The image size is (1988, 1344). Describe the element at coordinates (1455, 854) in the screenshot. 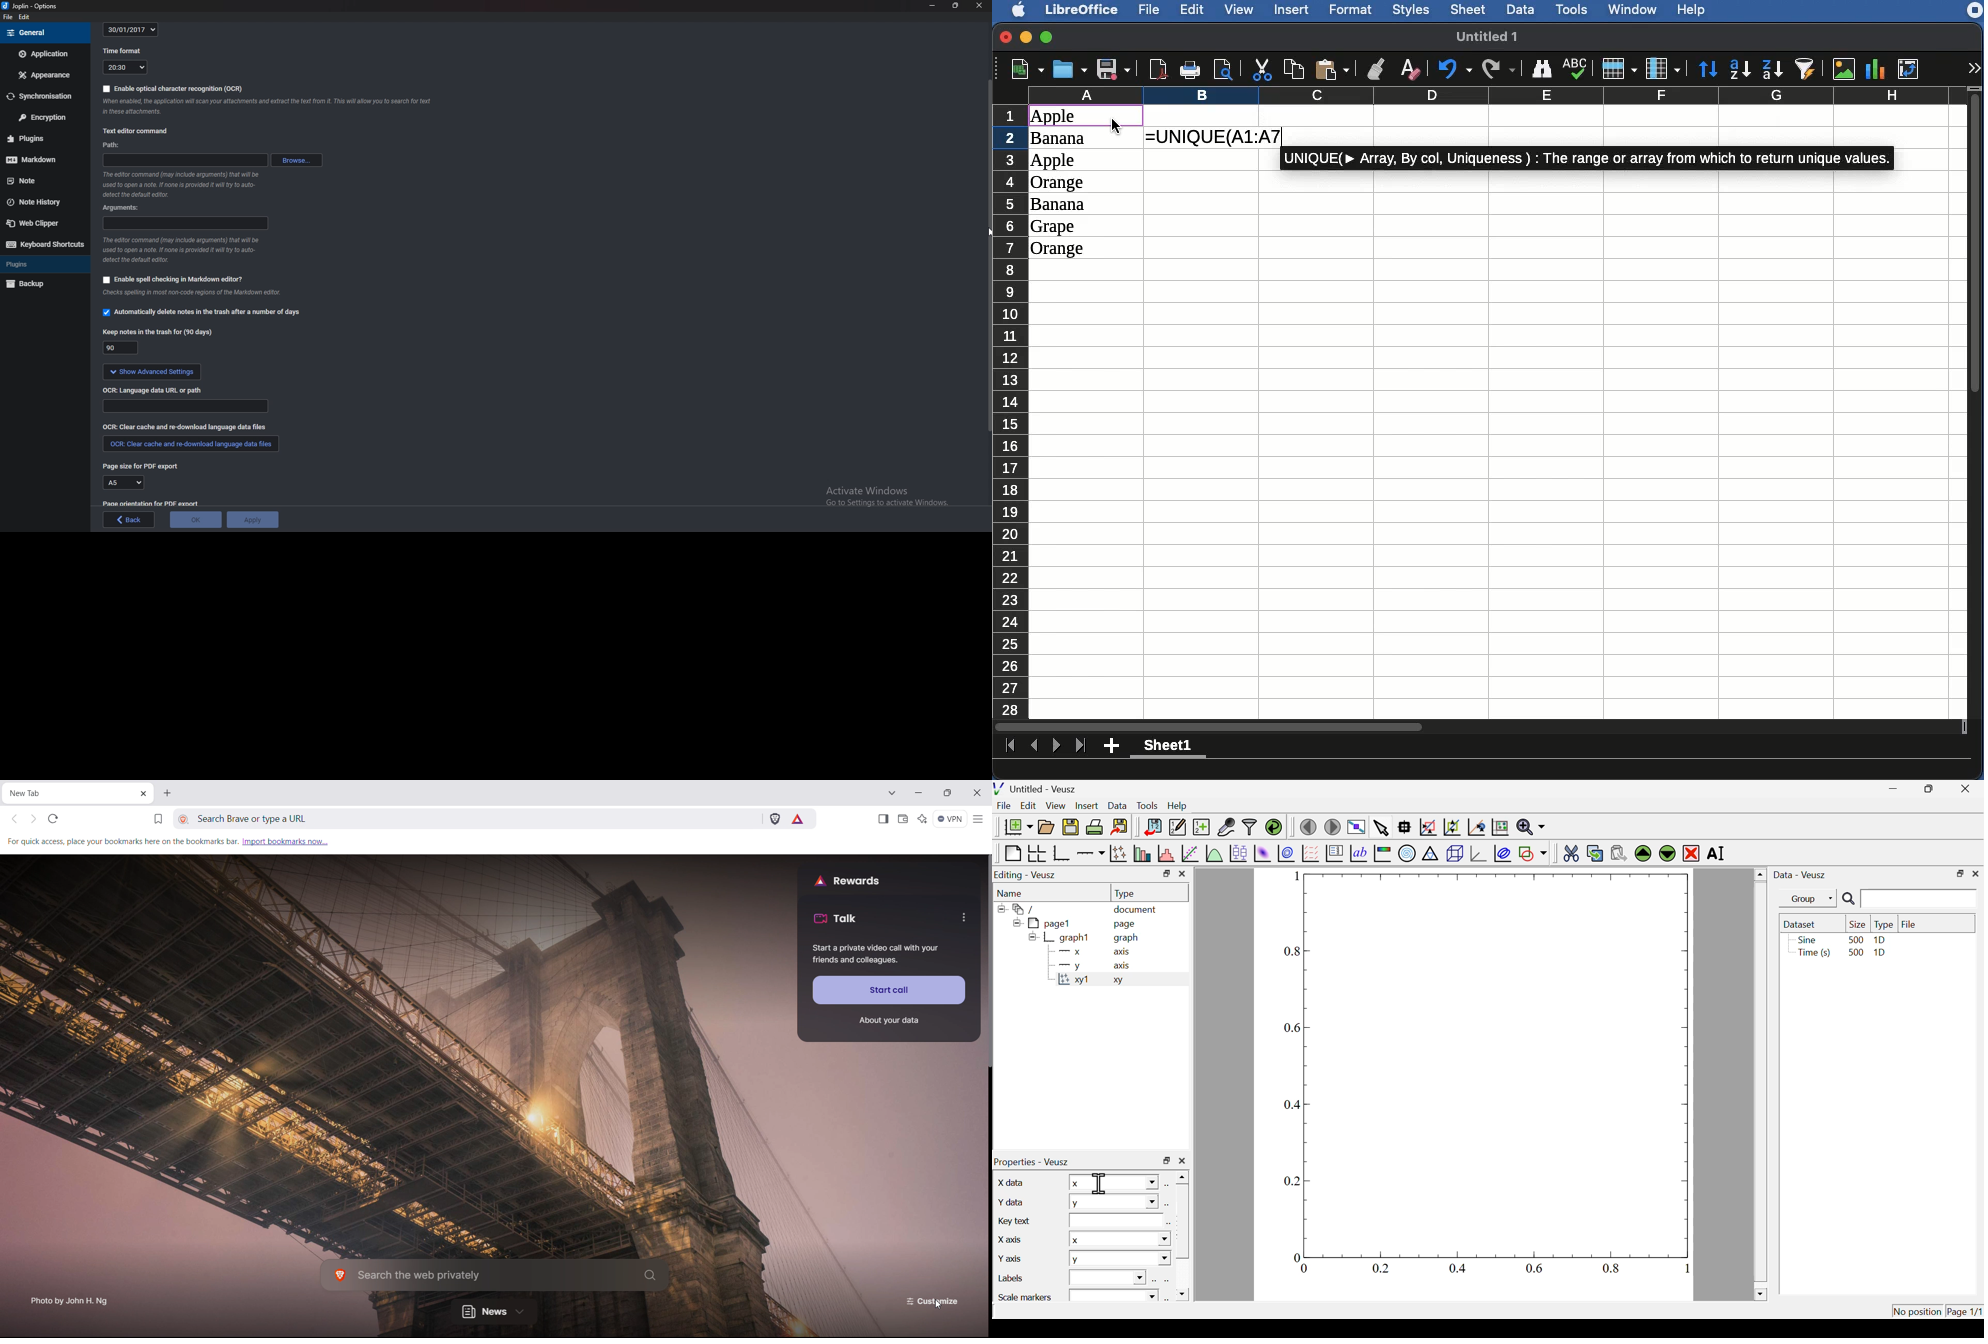

I see `3d scene` at that location.